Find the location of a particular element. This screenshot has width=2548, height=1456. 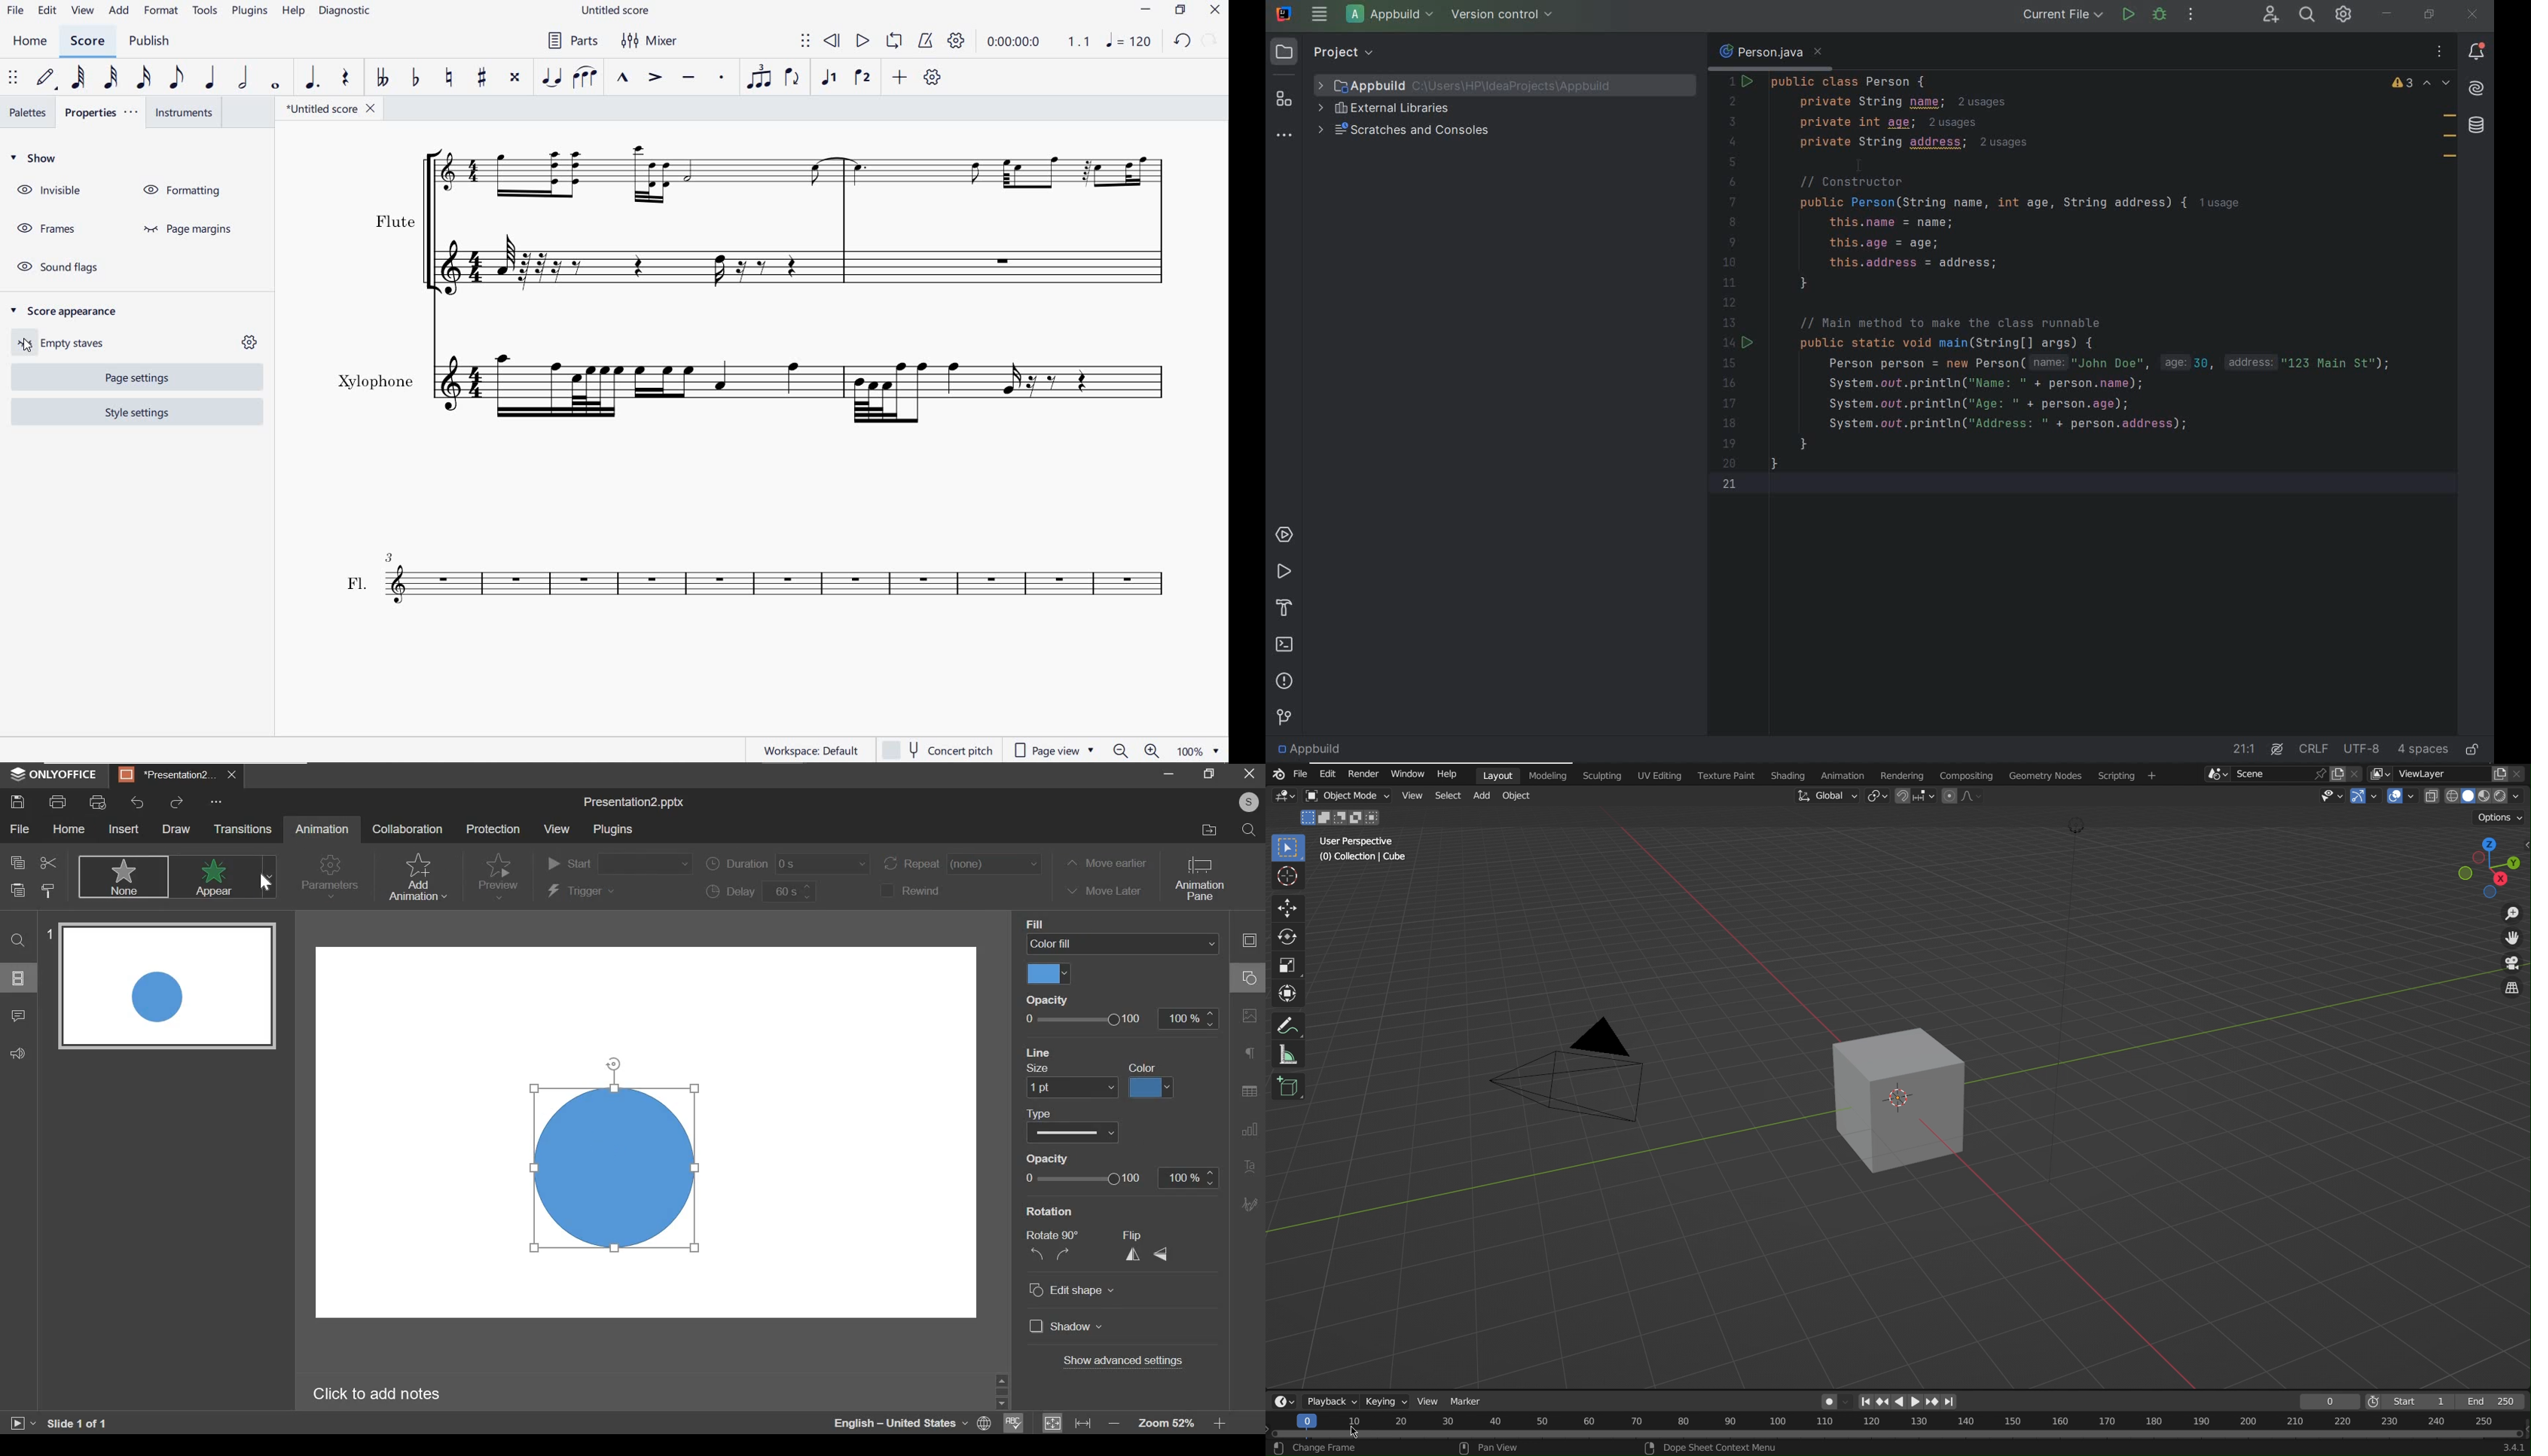

project is located at coordinates (1327, 52).